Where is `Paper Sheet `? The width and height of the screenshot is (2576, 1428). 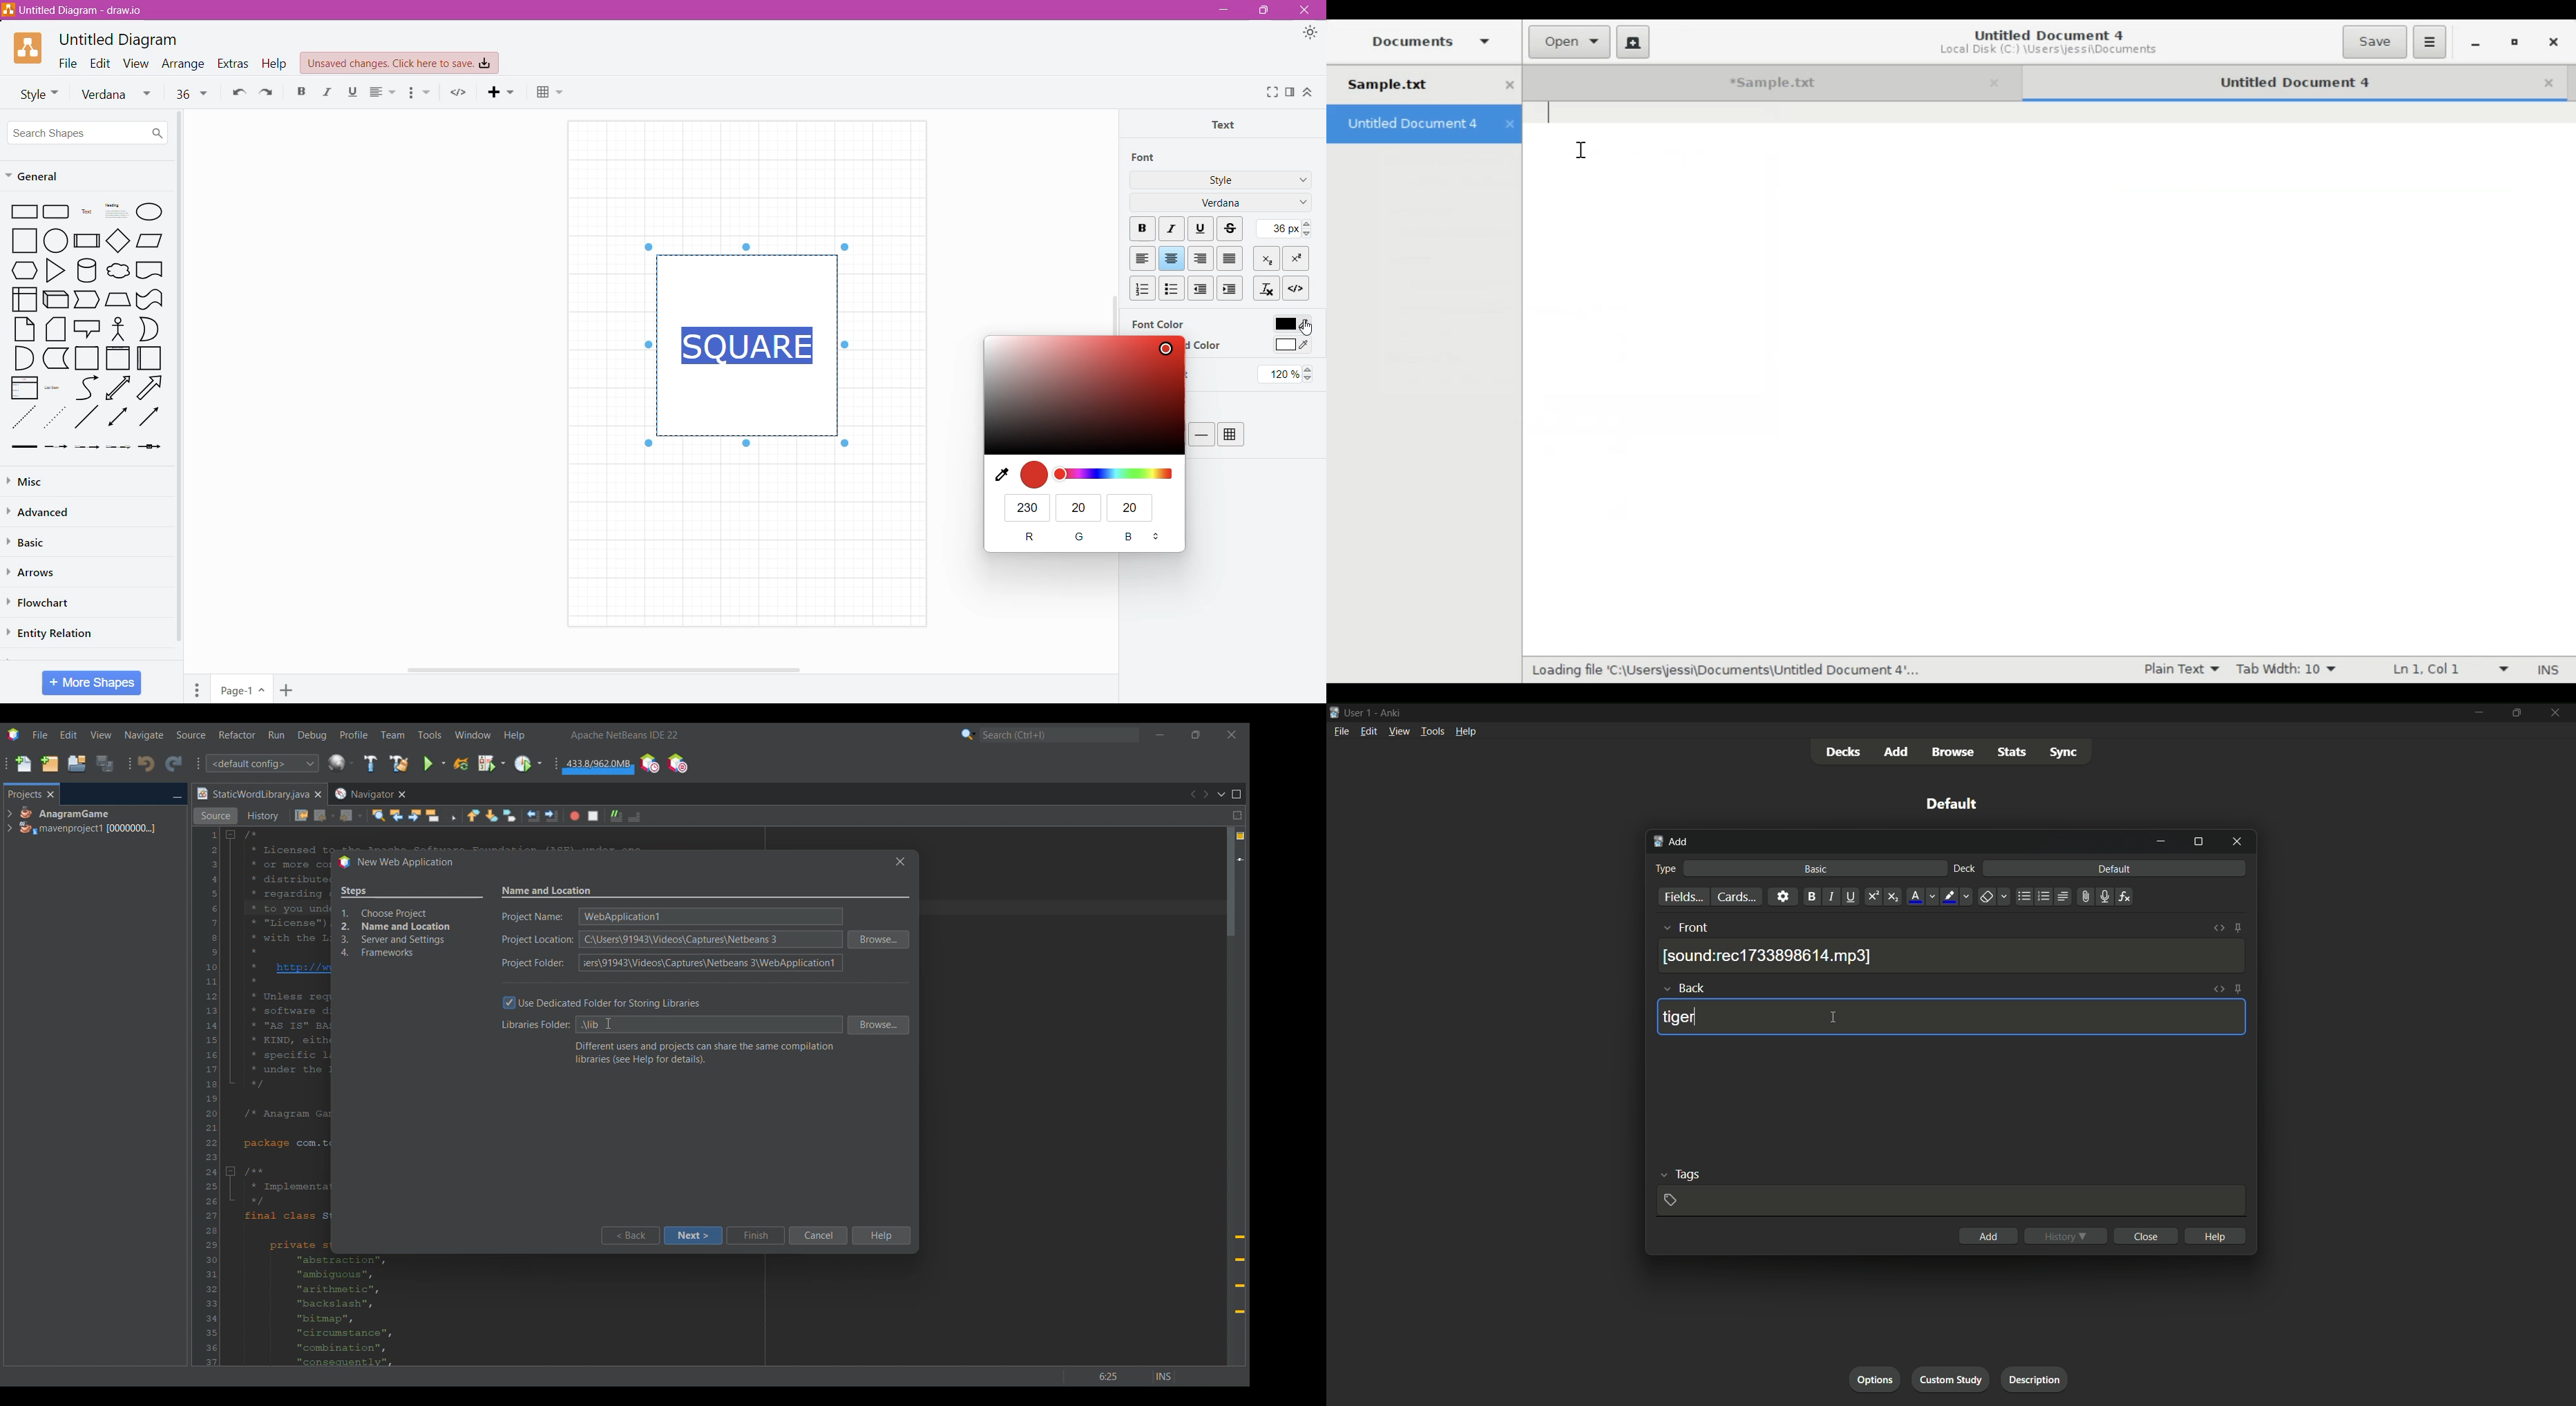 Paper Sheet  is located at coordinates (24, 329).